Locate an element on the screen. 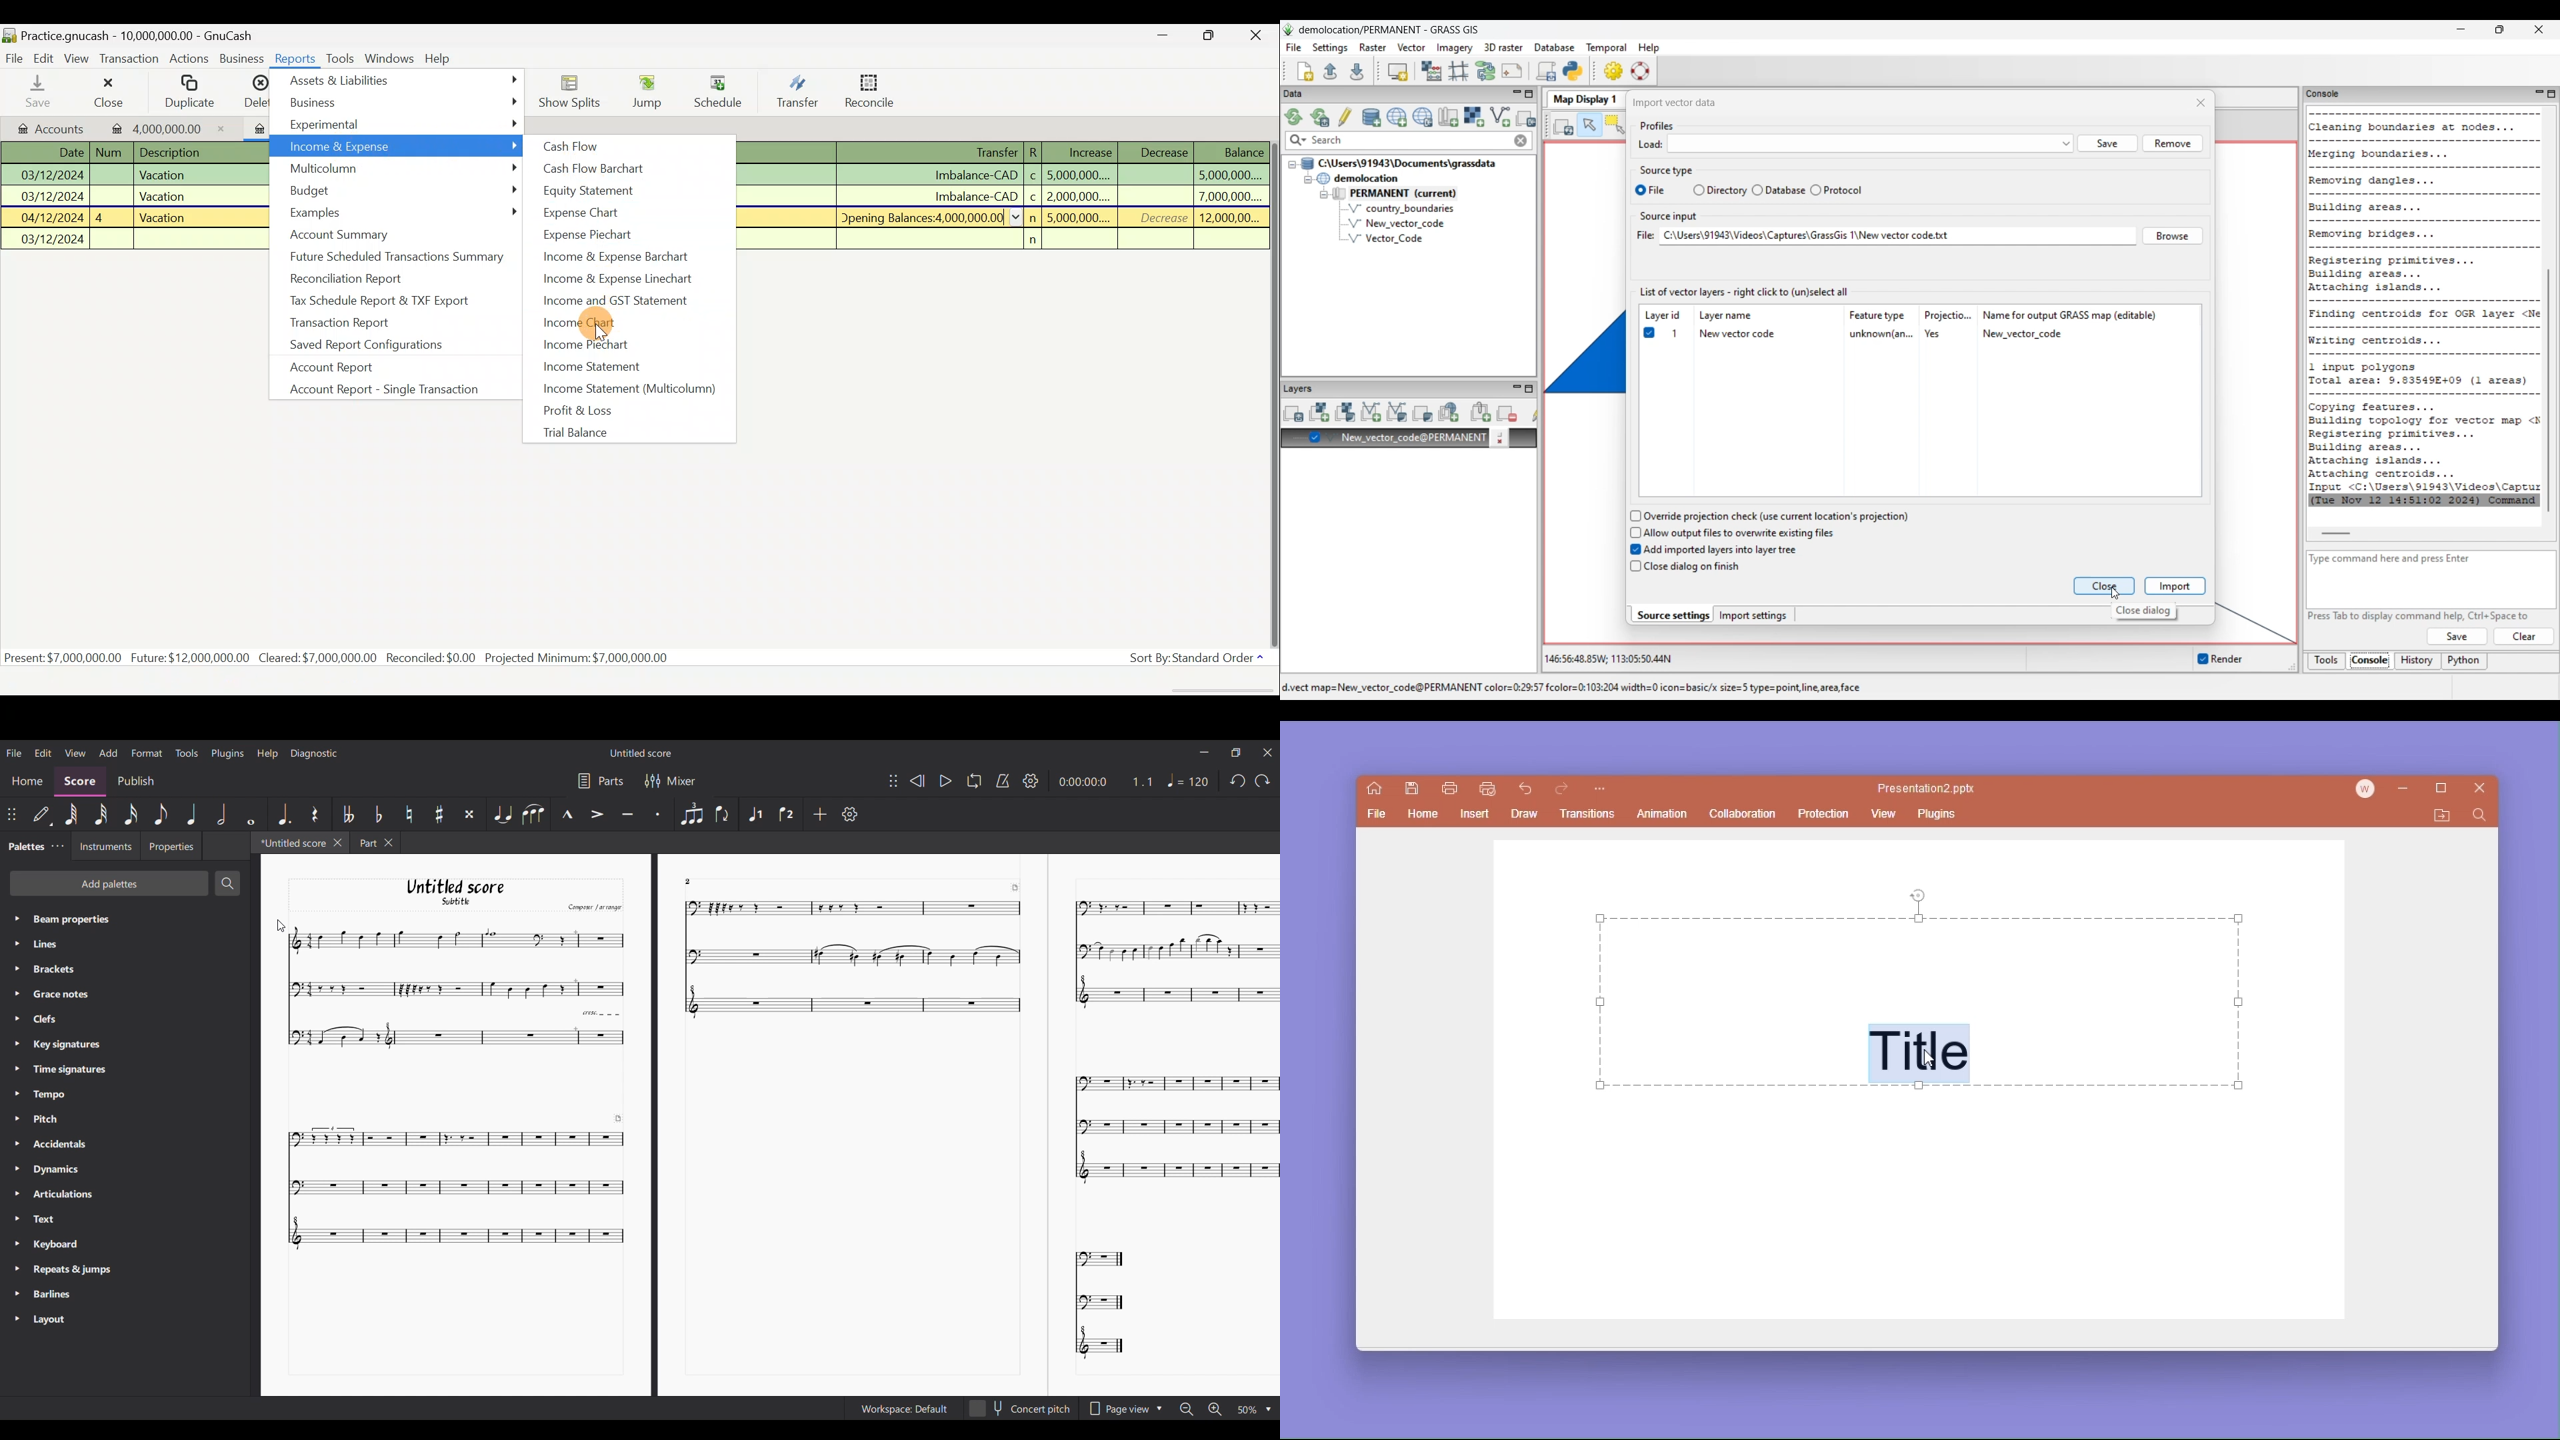 Image resolution: width=2576 pixels, height=1456 pixels.  is located at coordinates (15, 1045).